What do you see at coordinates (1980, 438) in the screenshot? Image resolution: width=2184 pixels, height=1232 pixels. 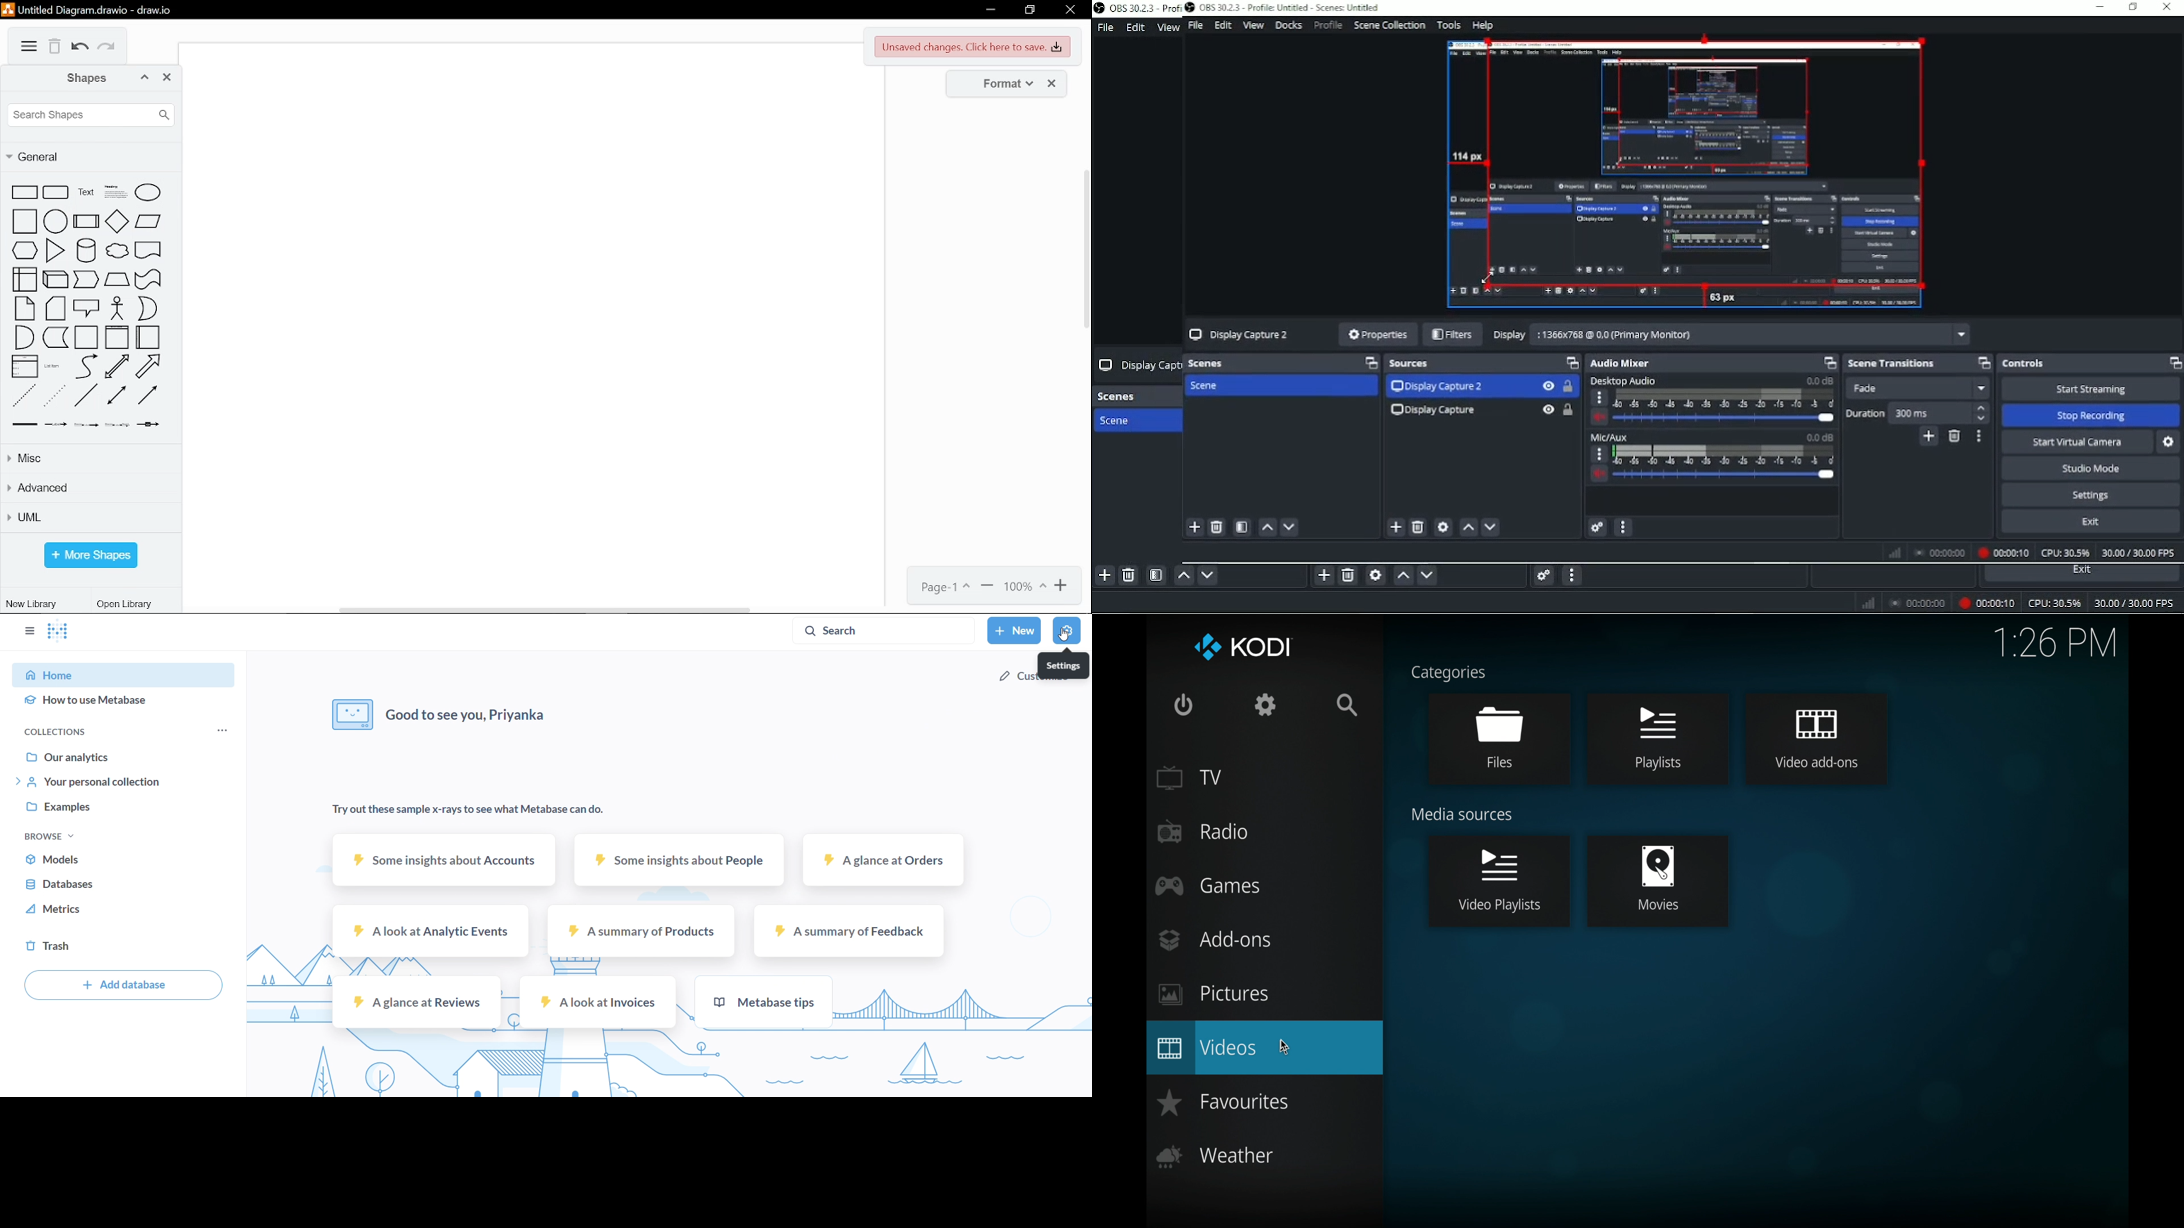 I see `Transition properties` at bounding box center [1980, 438].